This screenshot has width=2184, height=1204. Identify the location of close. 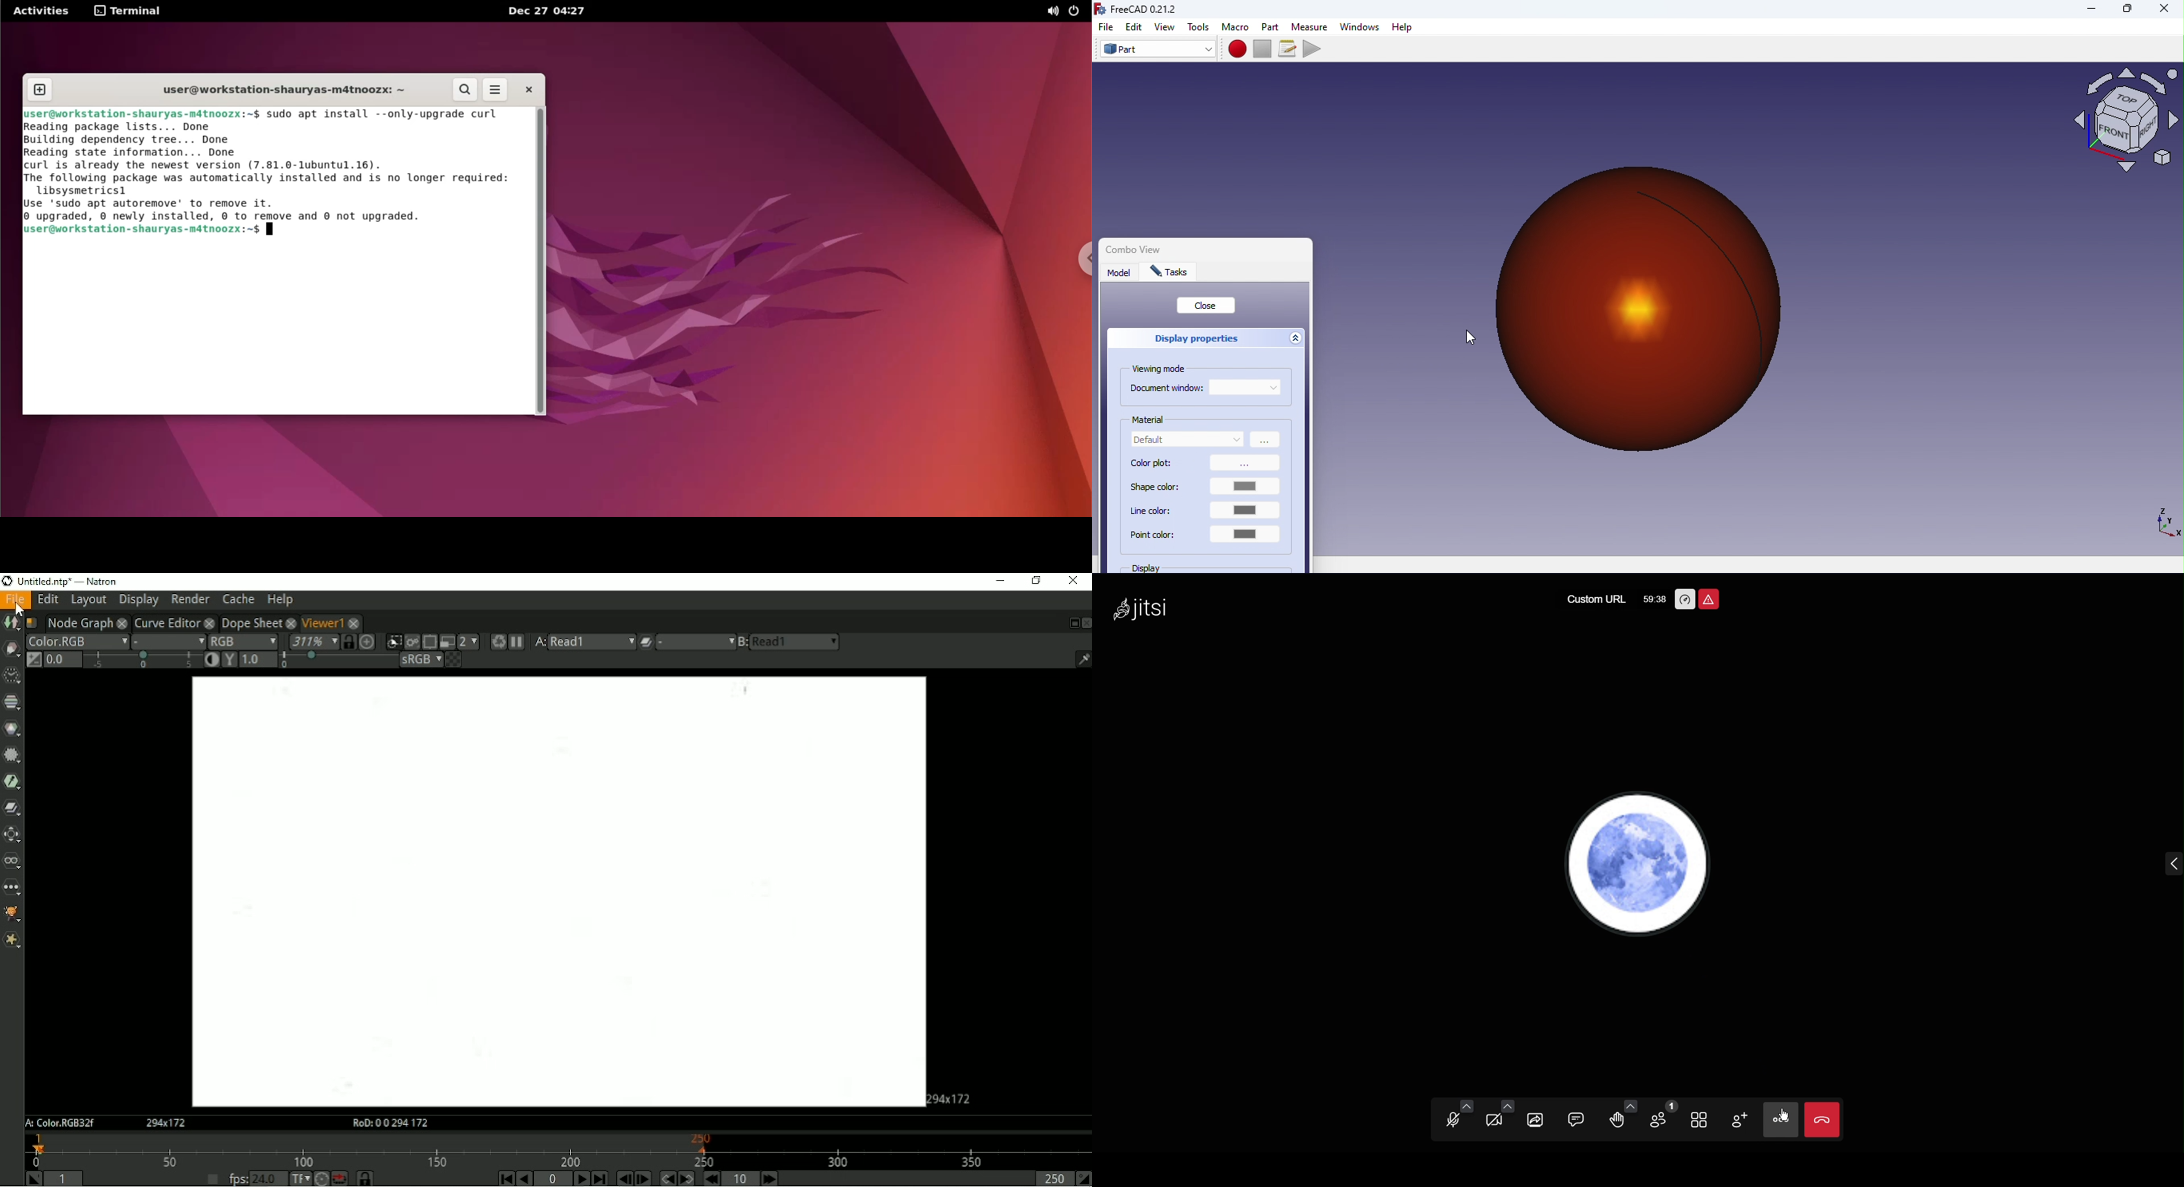
(524, 89).